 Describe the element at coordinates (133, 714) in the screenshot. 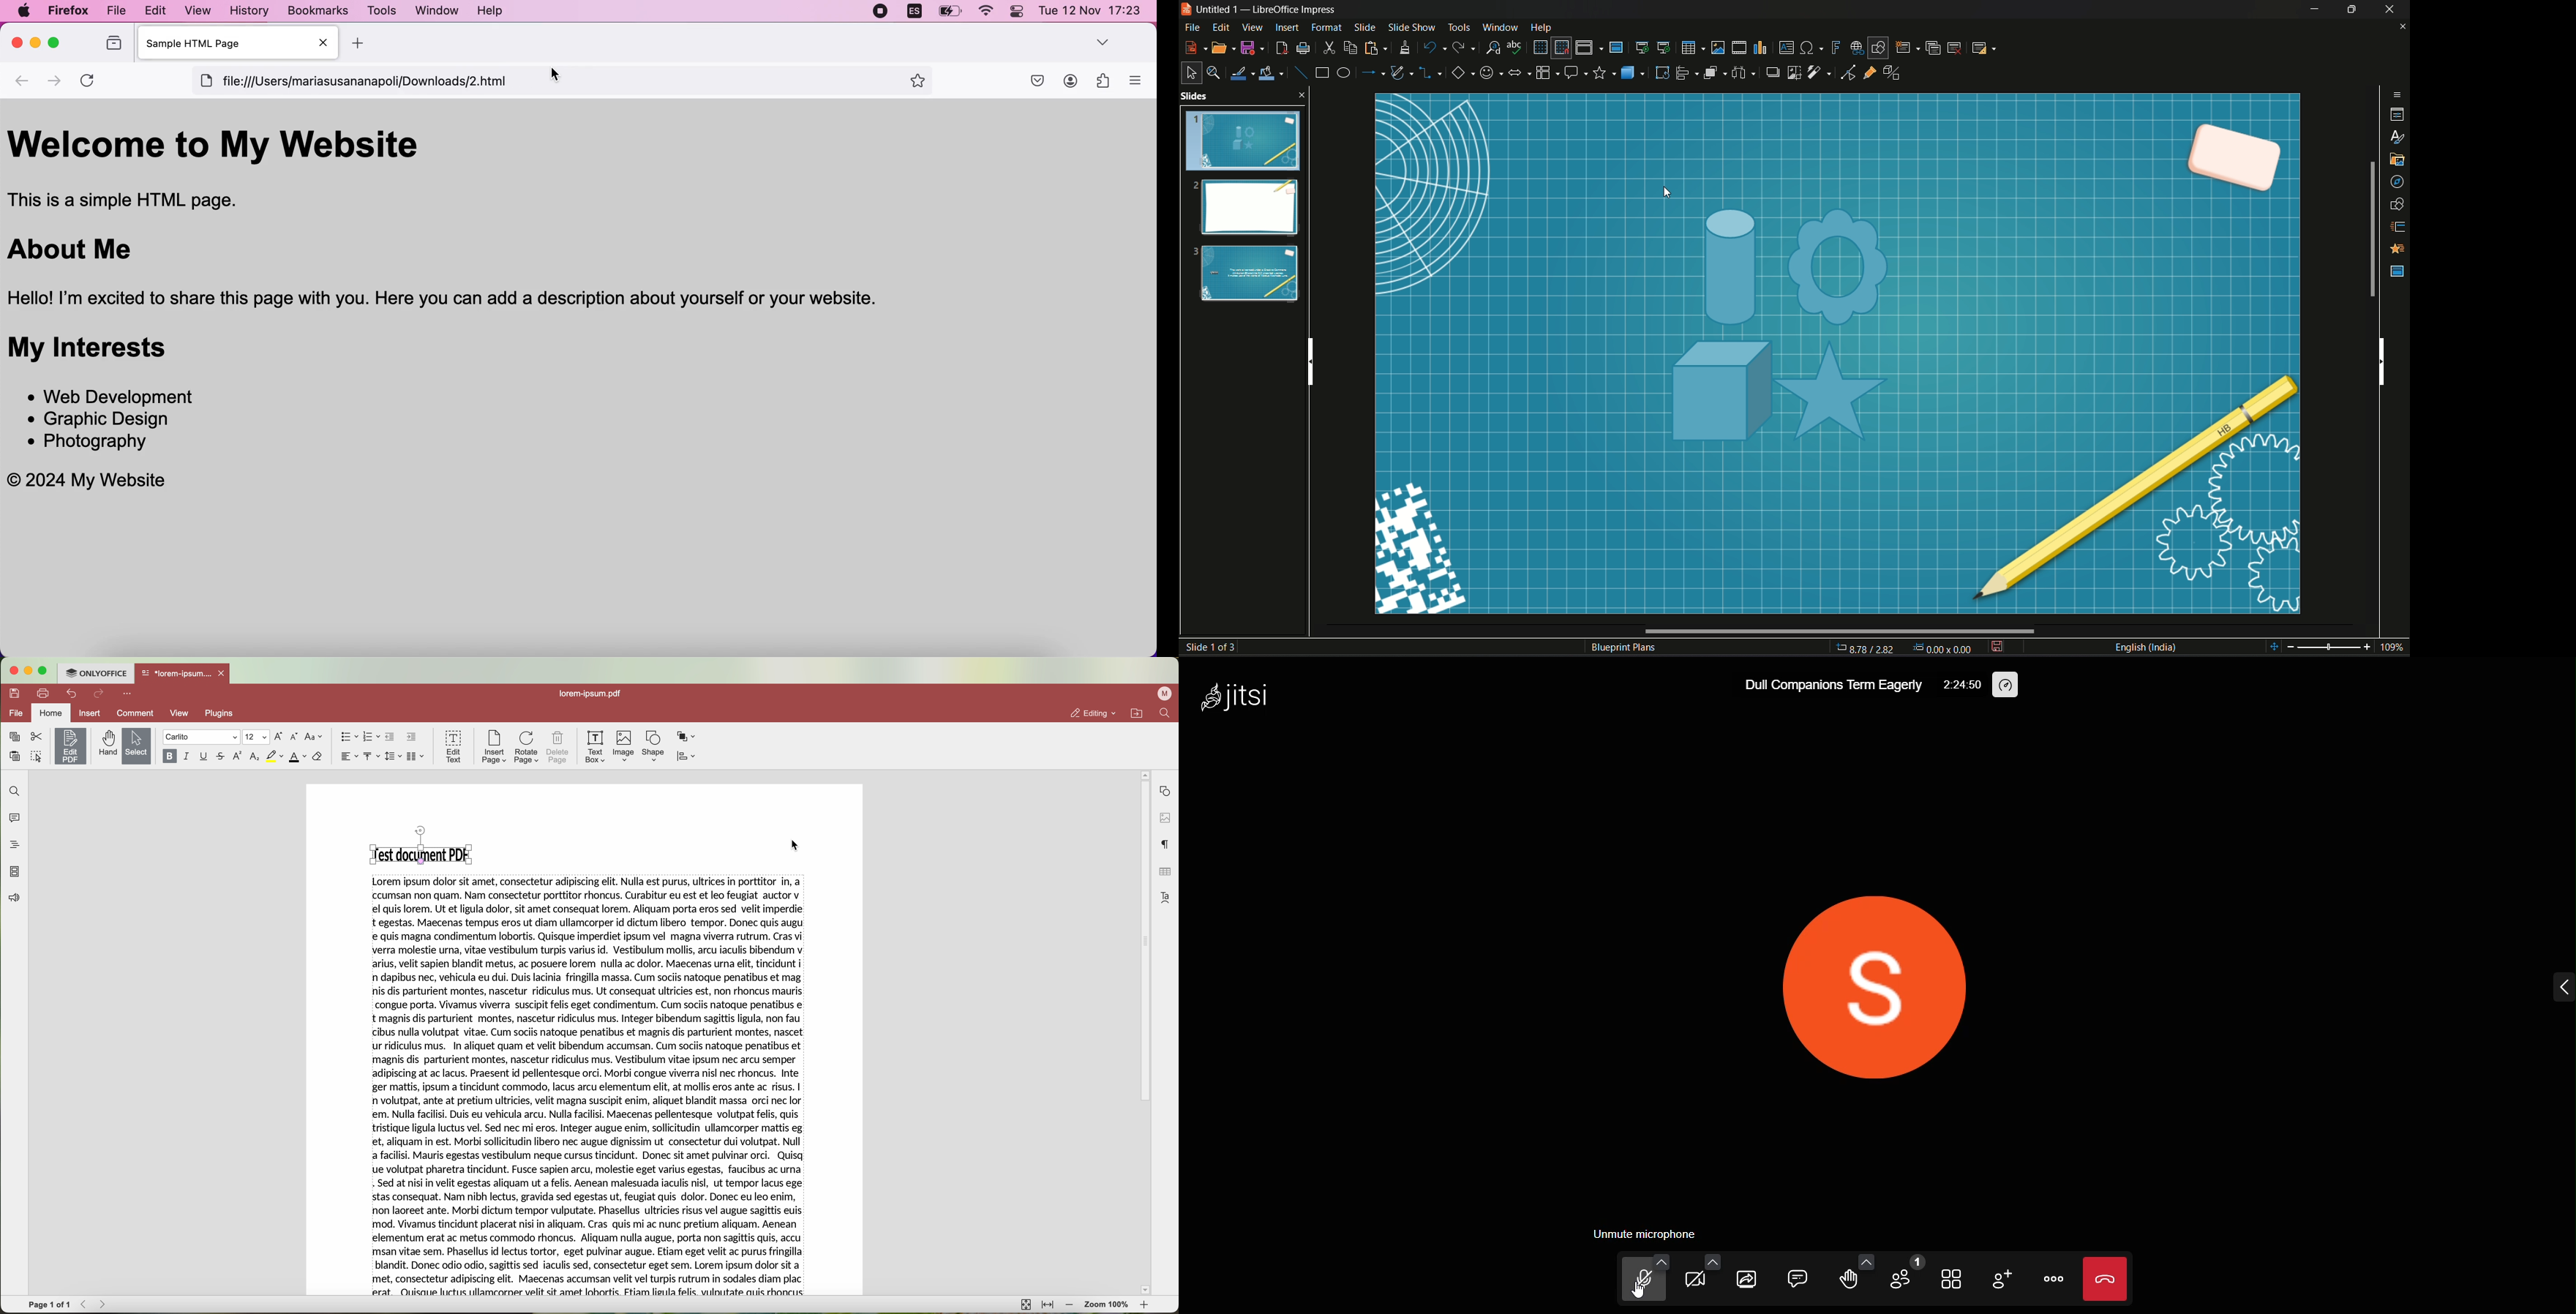

I see `comment` at that location.